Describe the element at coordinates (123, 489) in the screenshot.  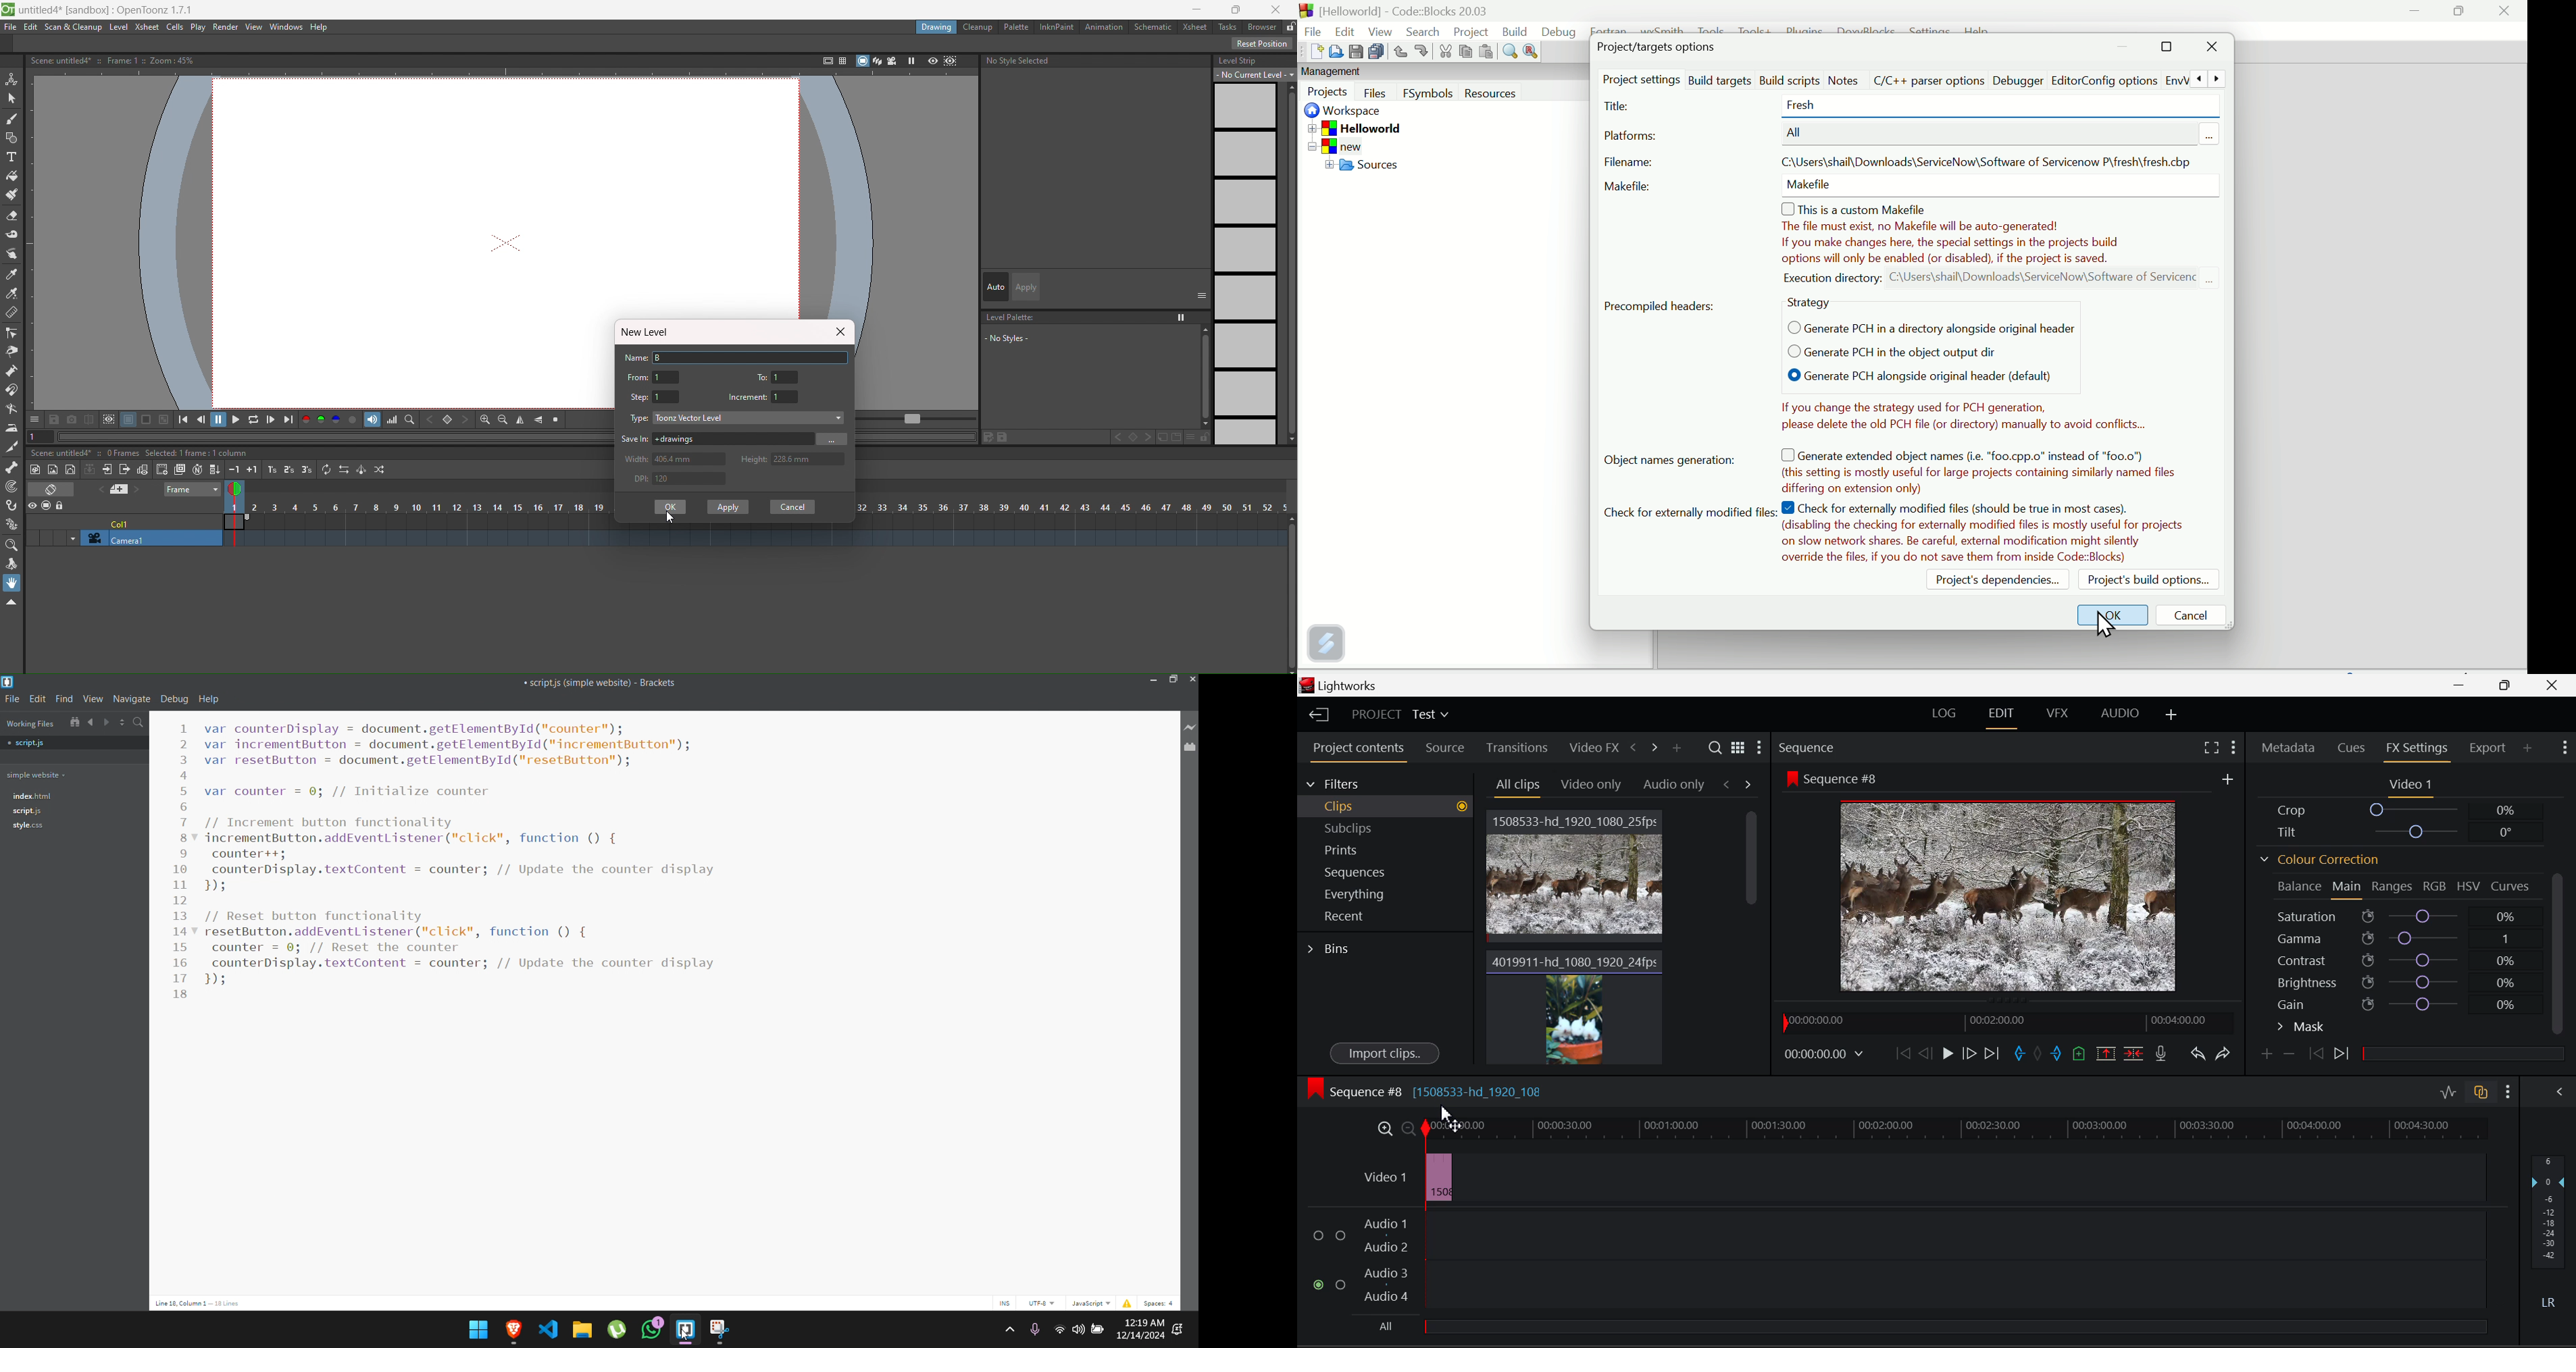
I see `add new memo` at that location.